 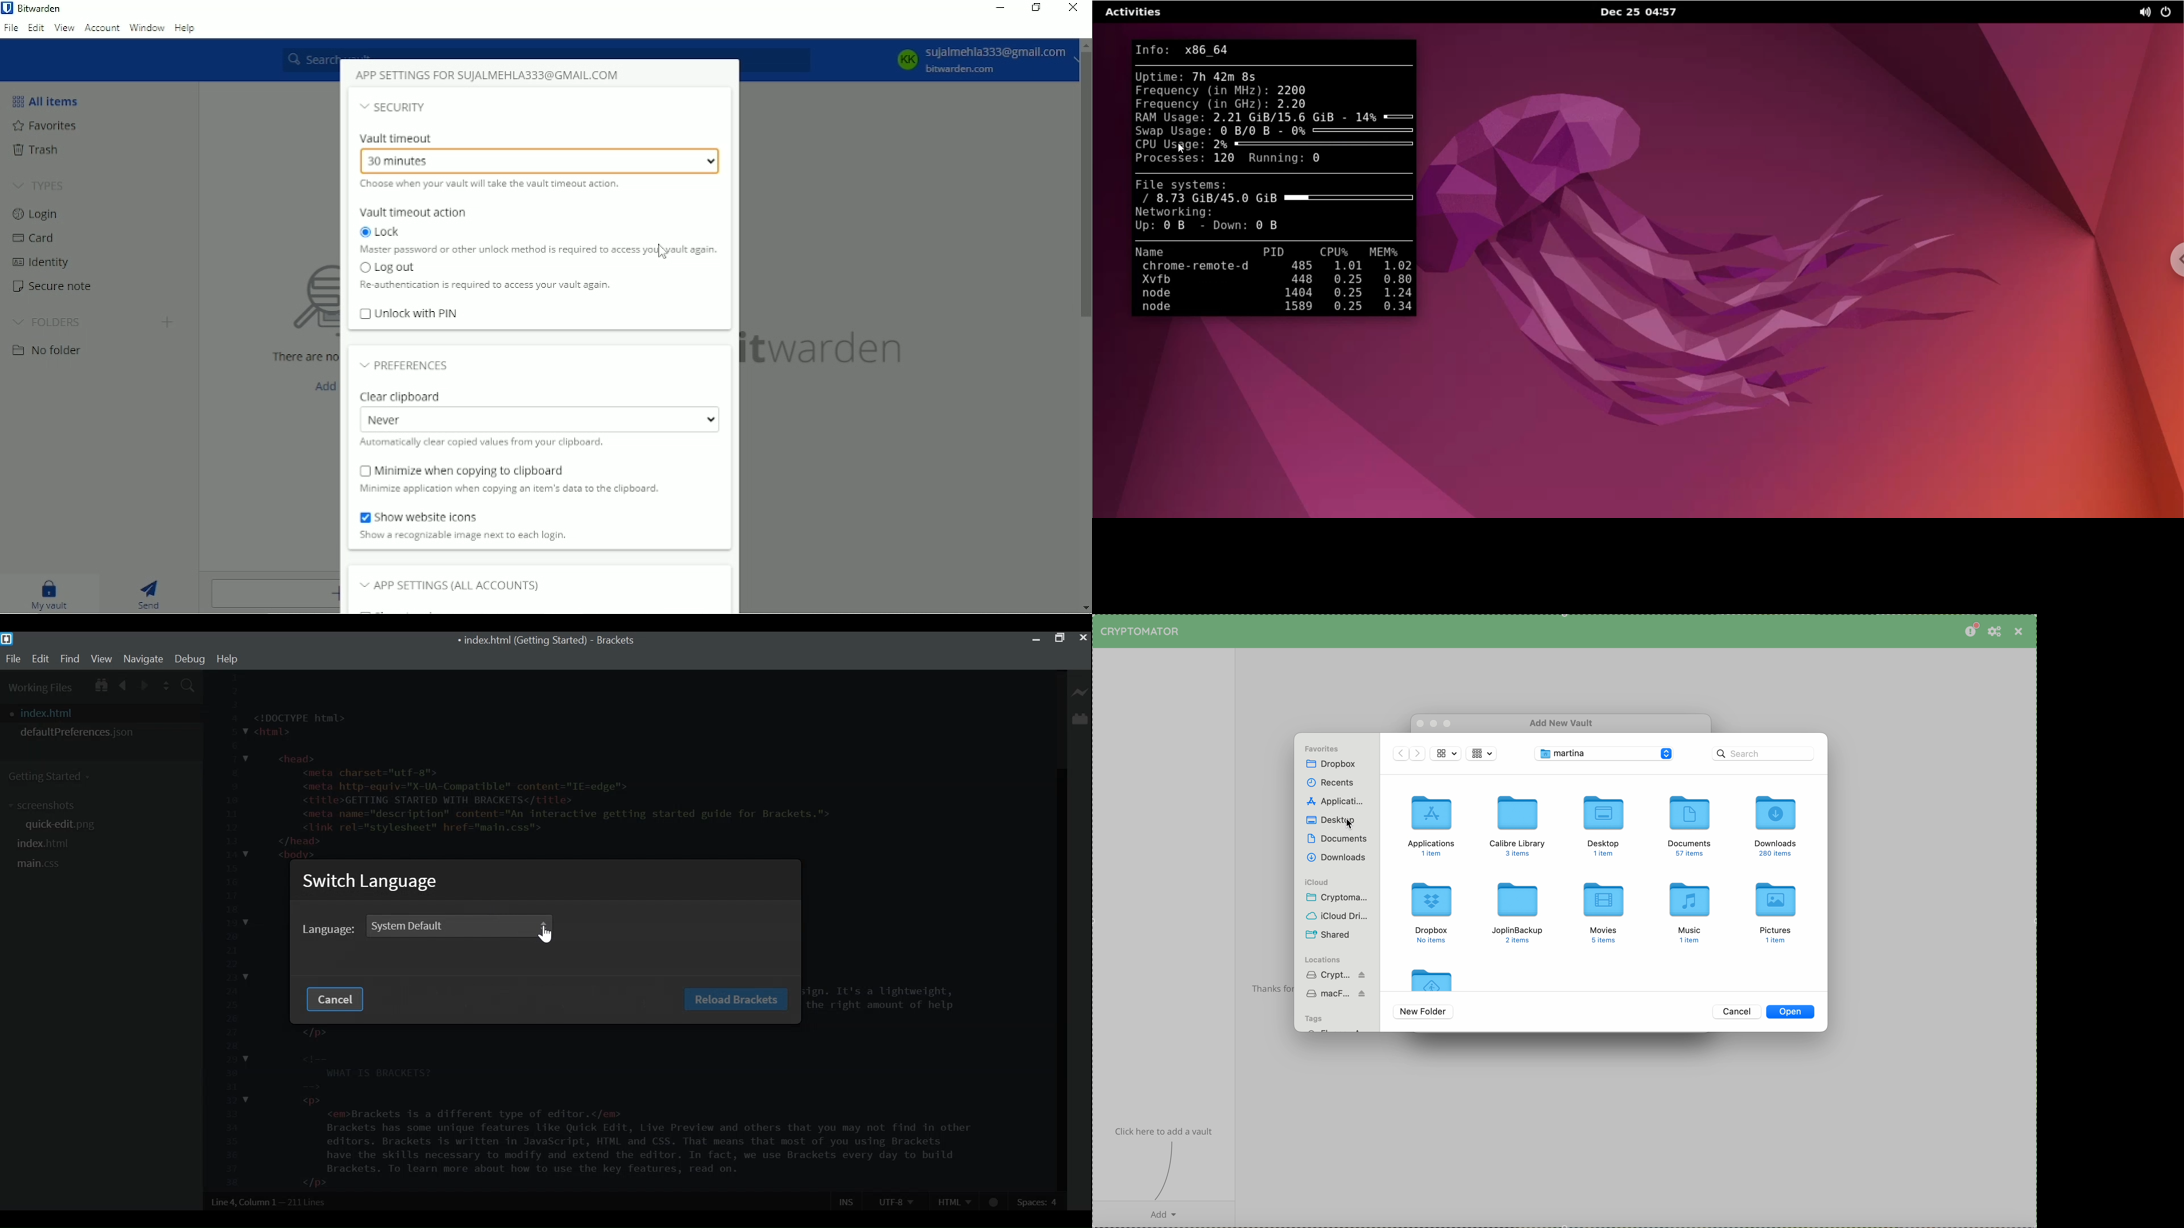 I want to click on Never, so click(x=538, y=419).